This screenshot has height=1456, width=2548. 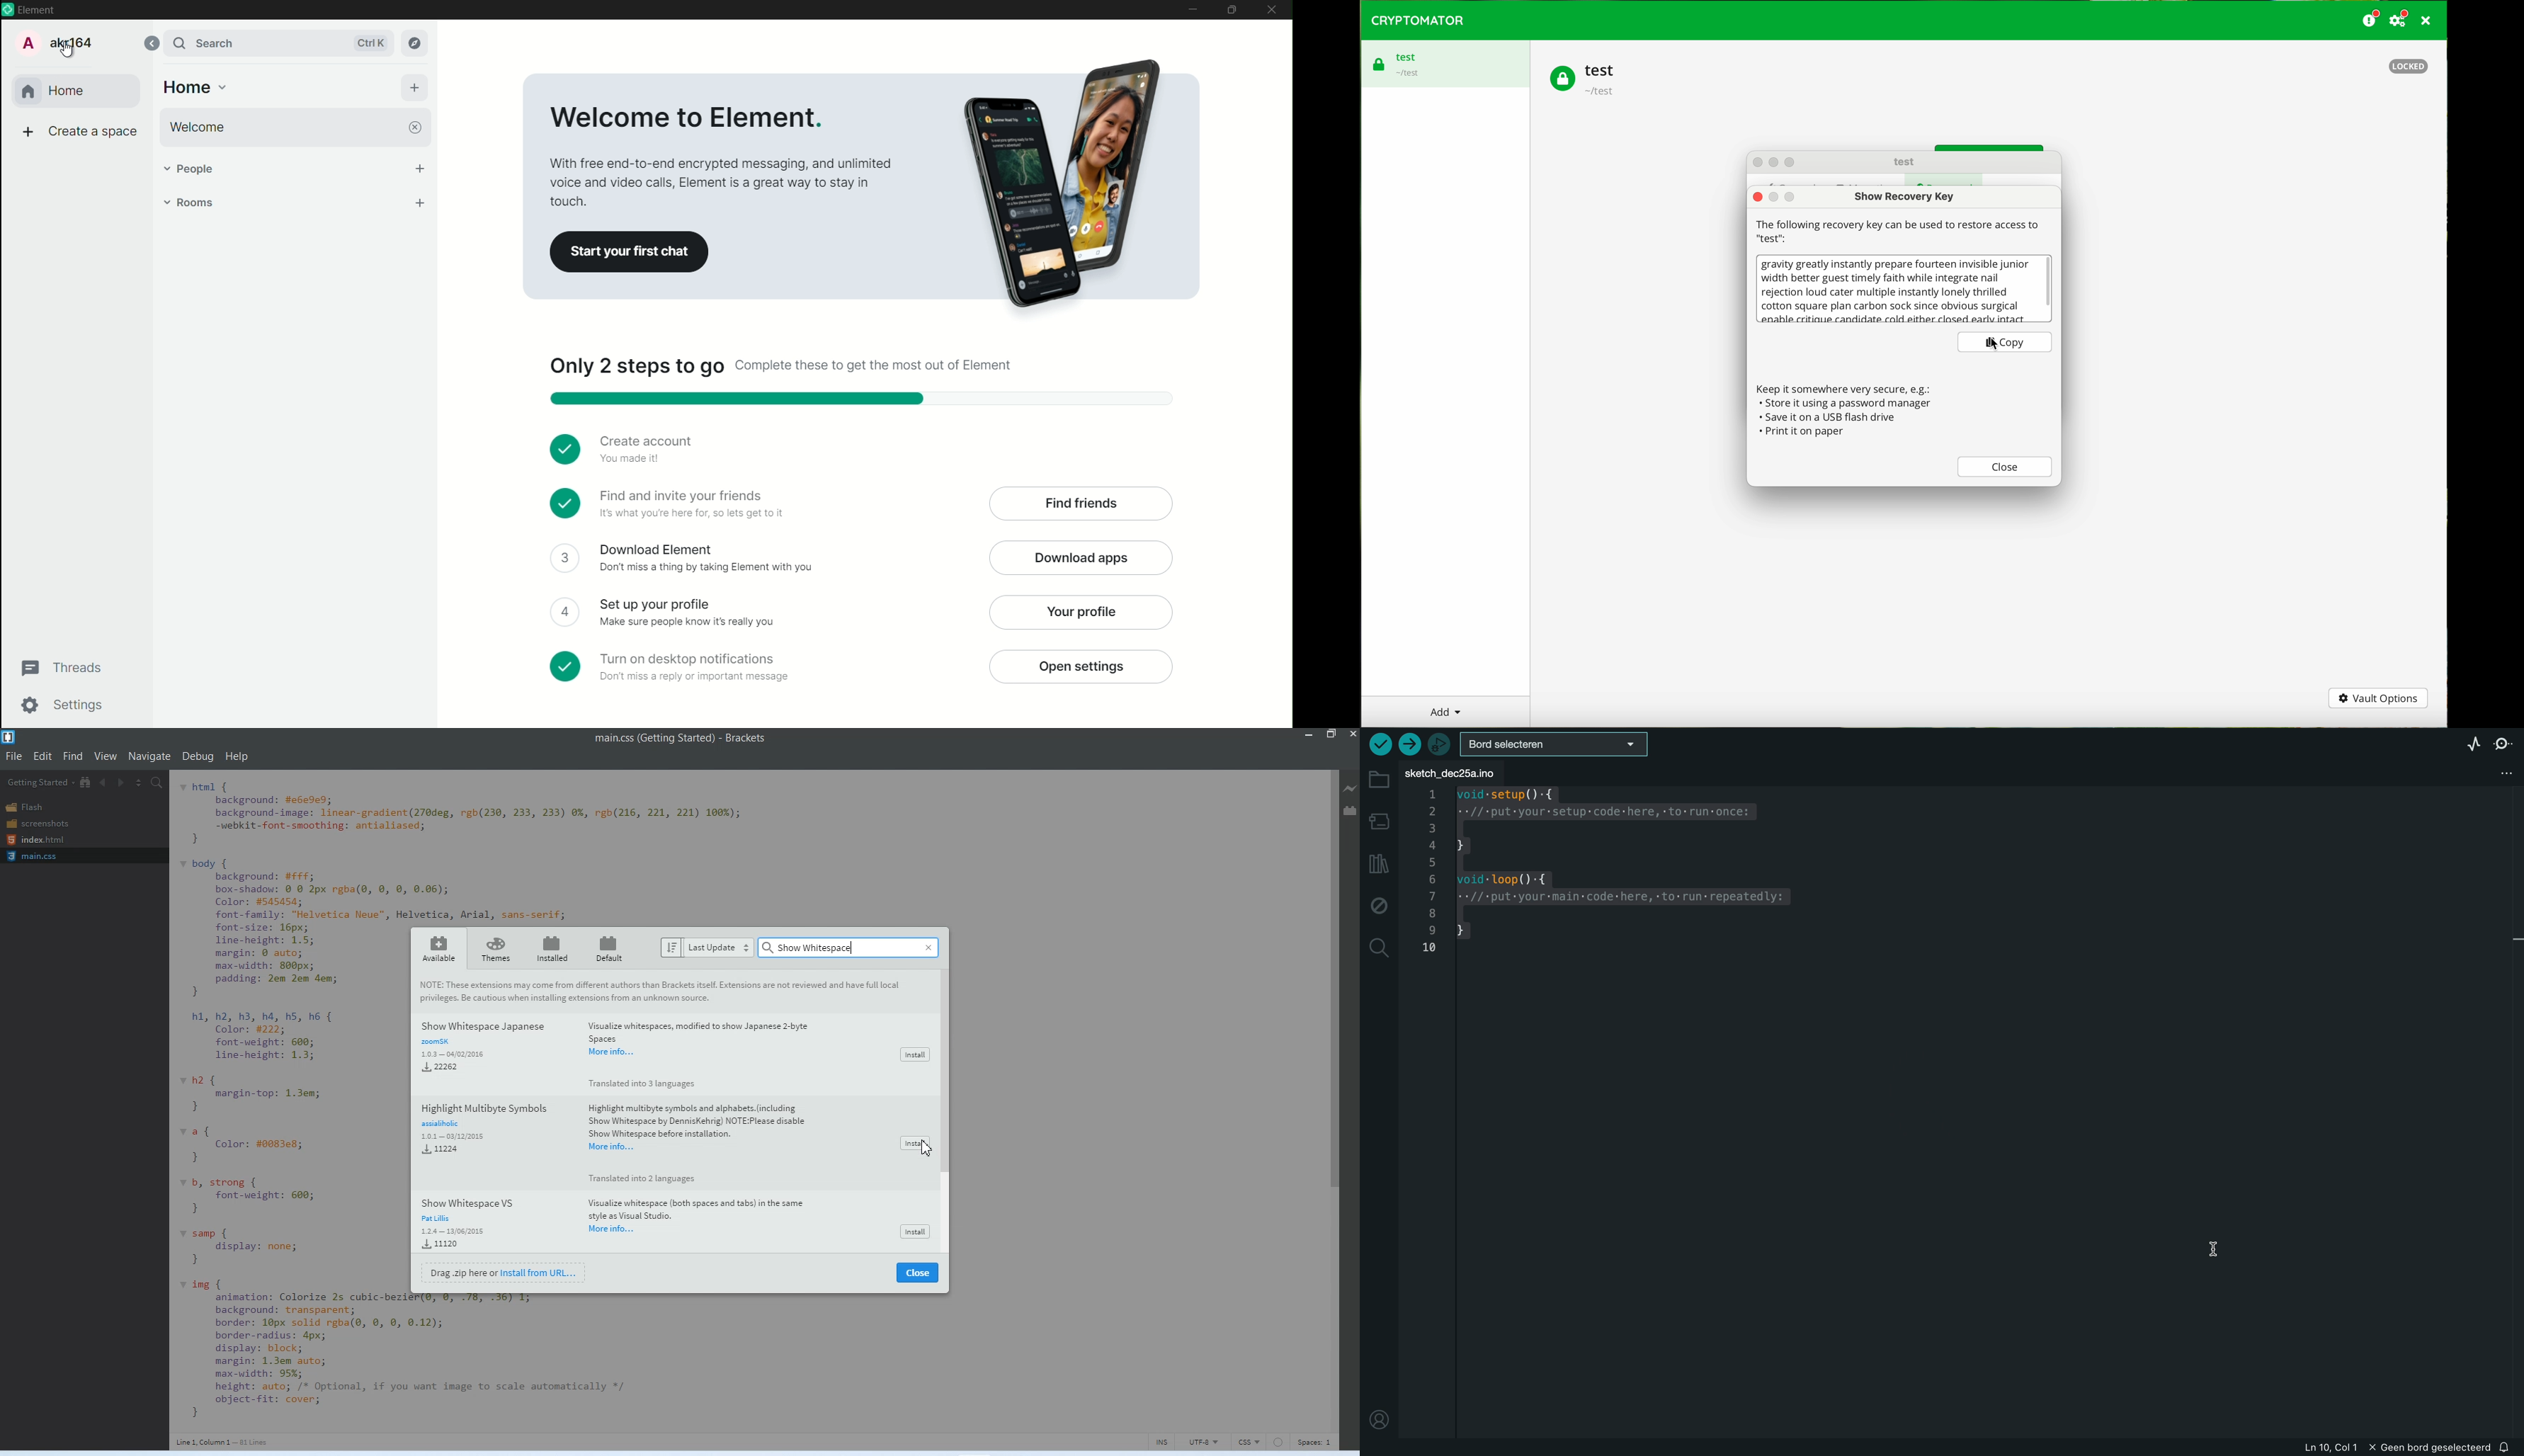 I want to click on notification, so click(x=2507, y=1448).